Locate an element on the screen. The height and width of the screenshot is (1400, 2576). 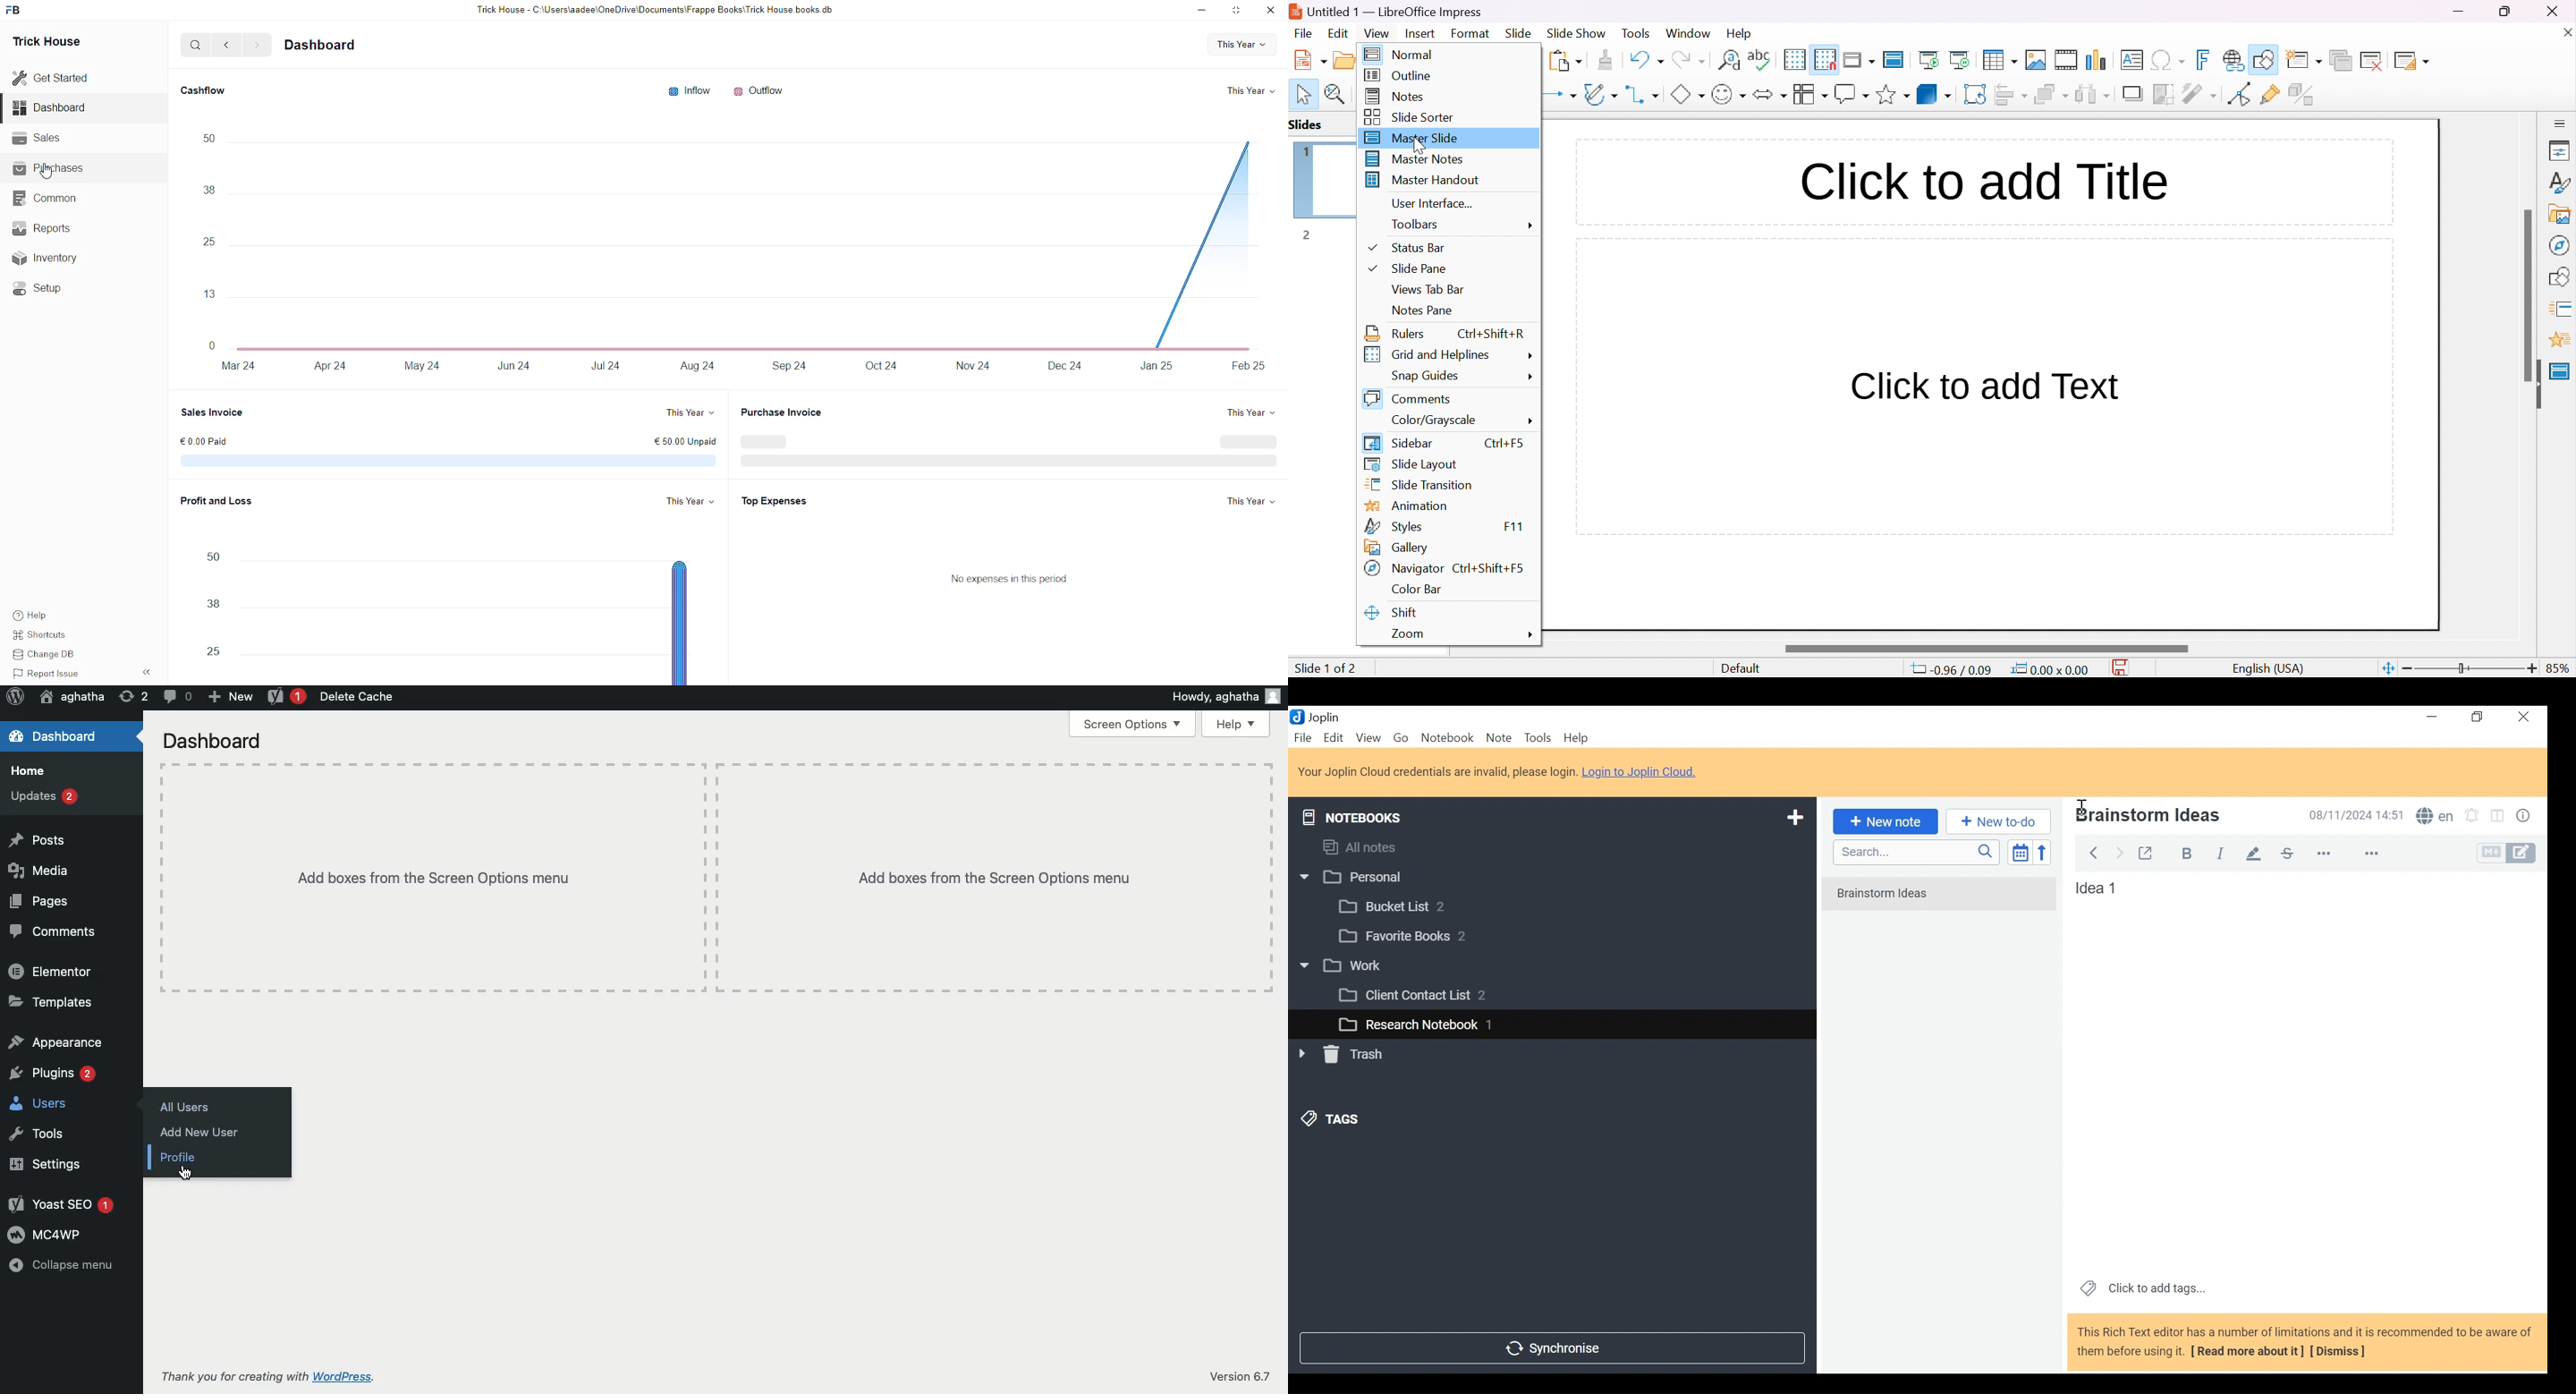
Change DB is located at coordinates (44, 654).